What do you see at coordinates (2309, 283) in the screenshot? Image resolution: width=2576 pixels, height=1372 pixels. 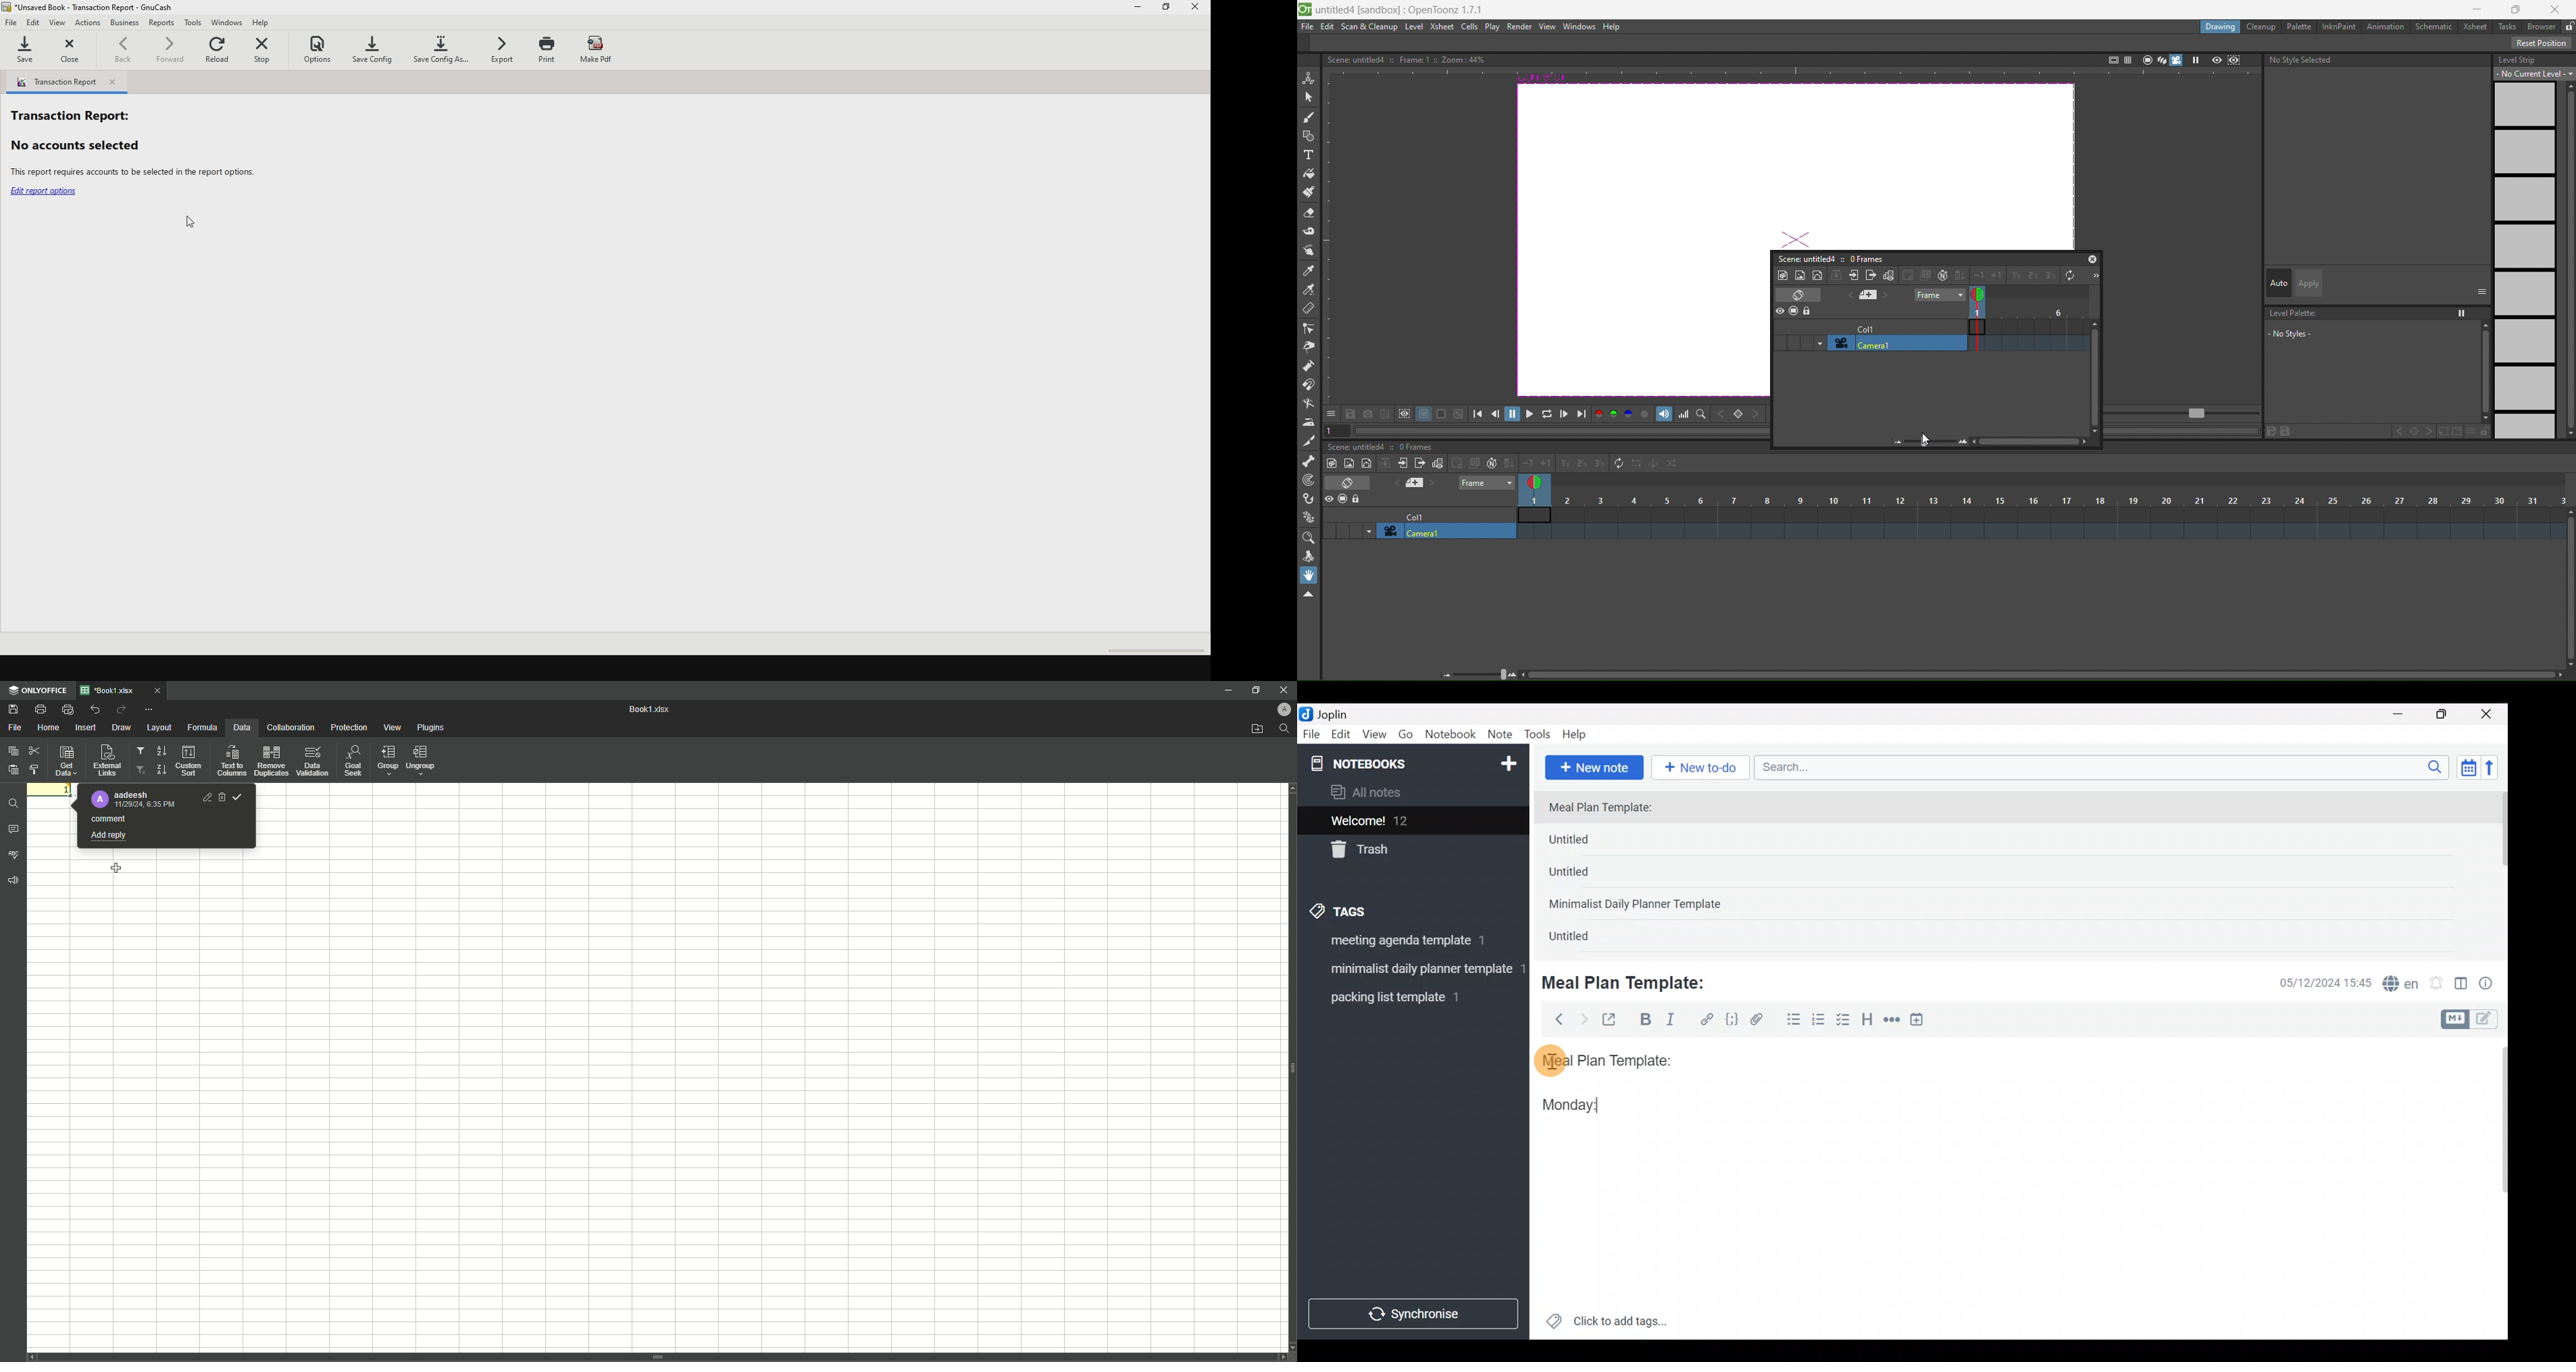 I see `apply` at bounding box center [2309, 283].